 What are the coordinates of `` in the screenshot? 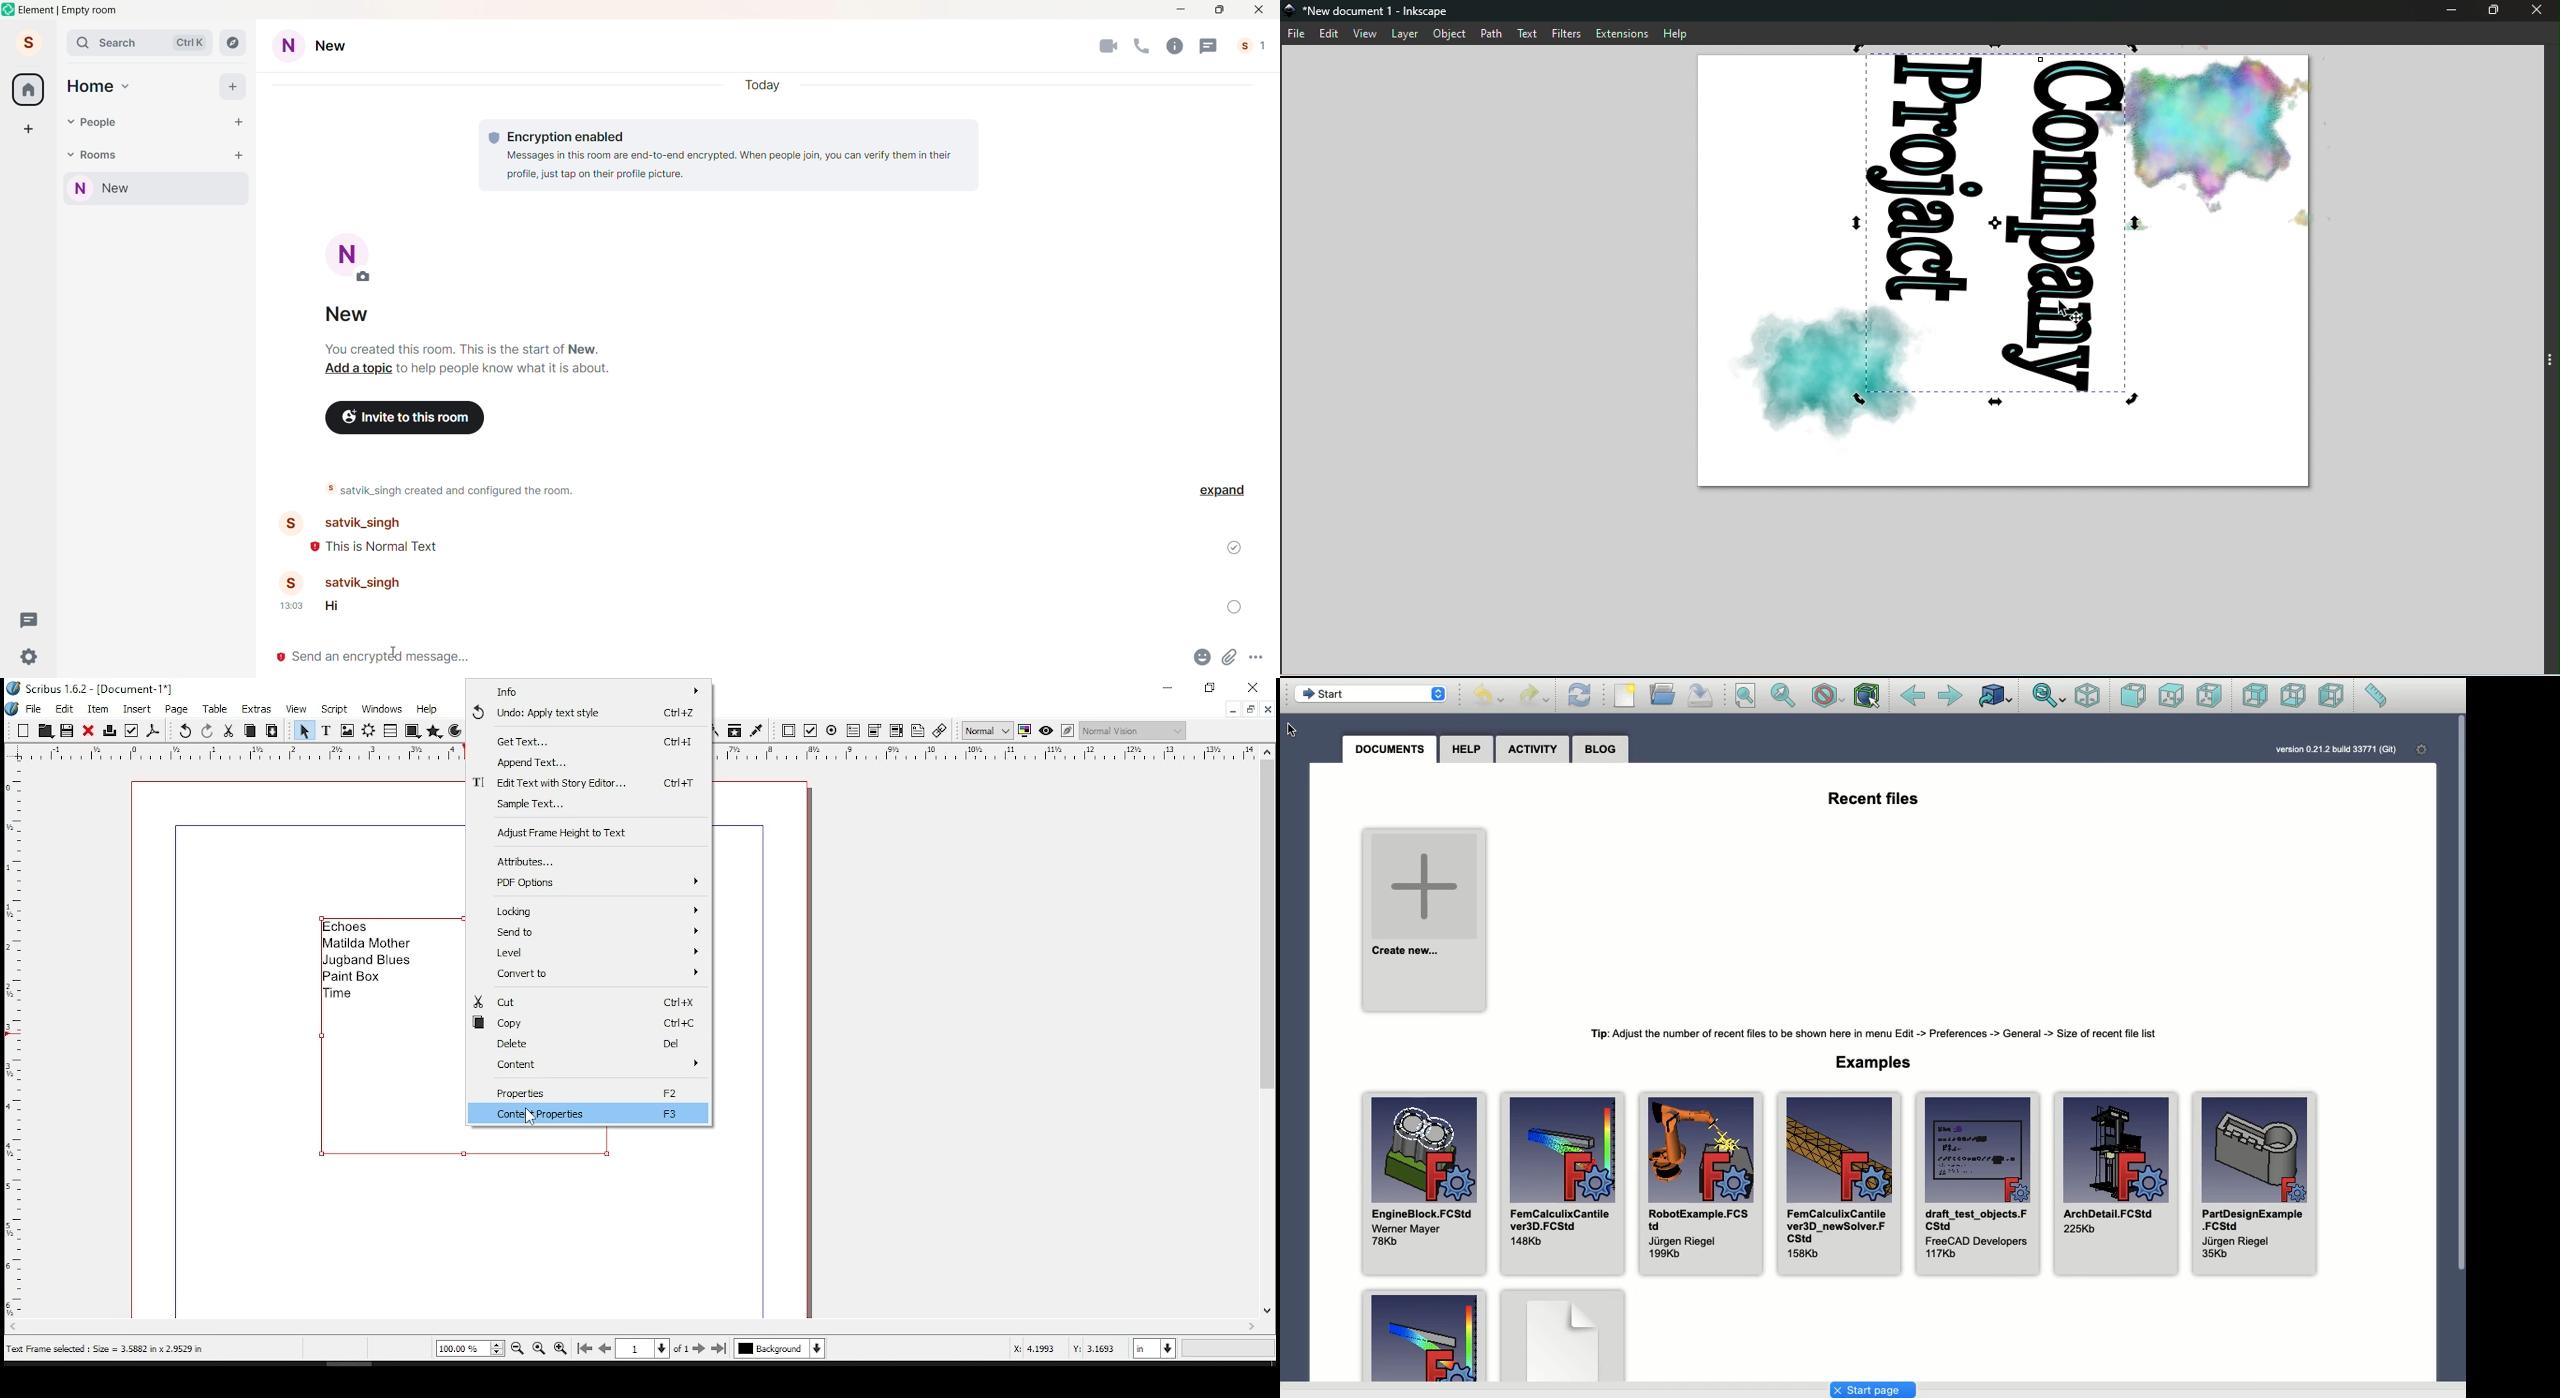 It's located at (45, 730).